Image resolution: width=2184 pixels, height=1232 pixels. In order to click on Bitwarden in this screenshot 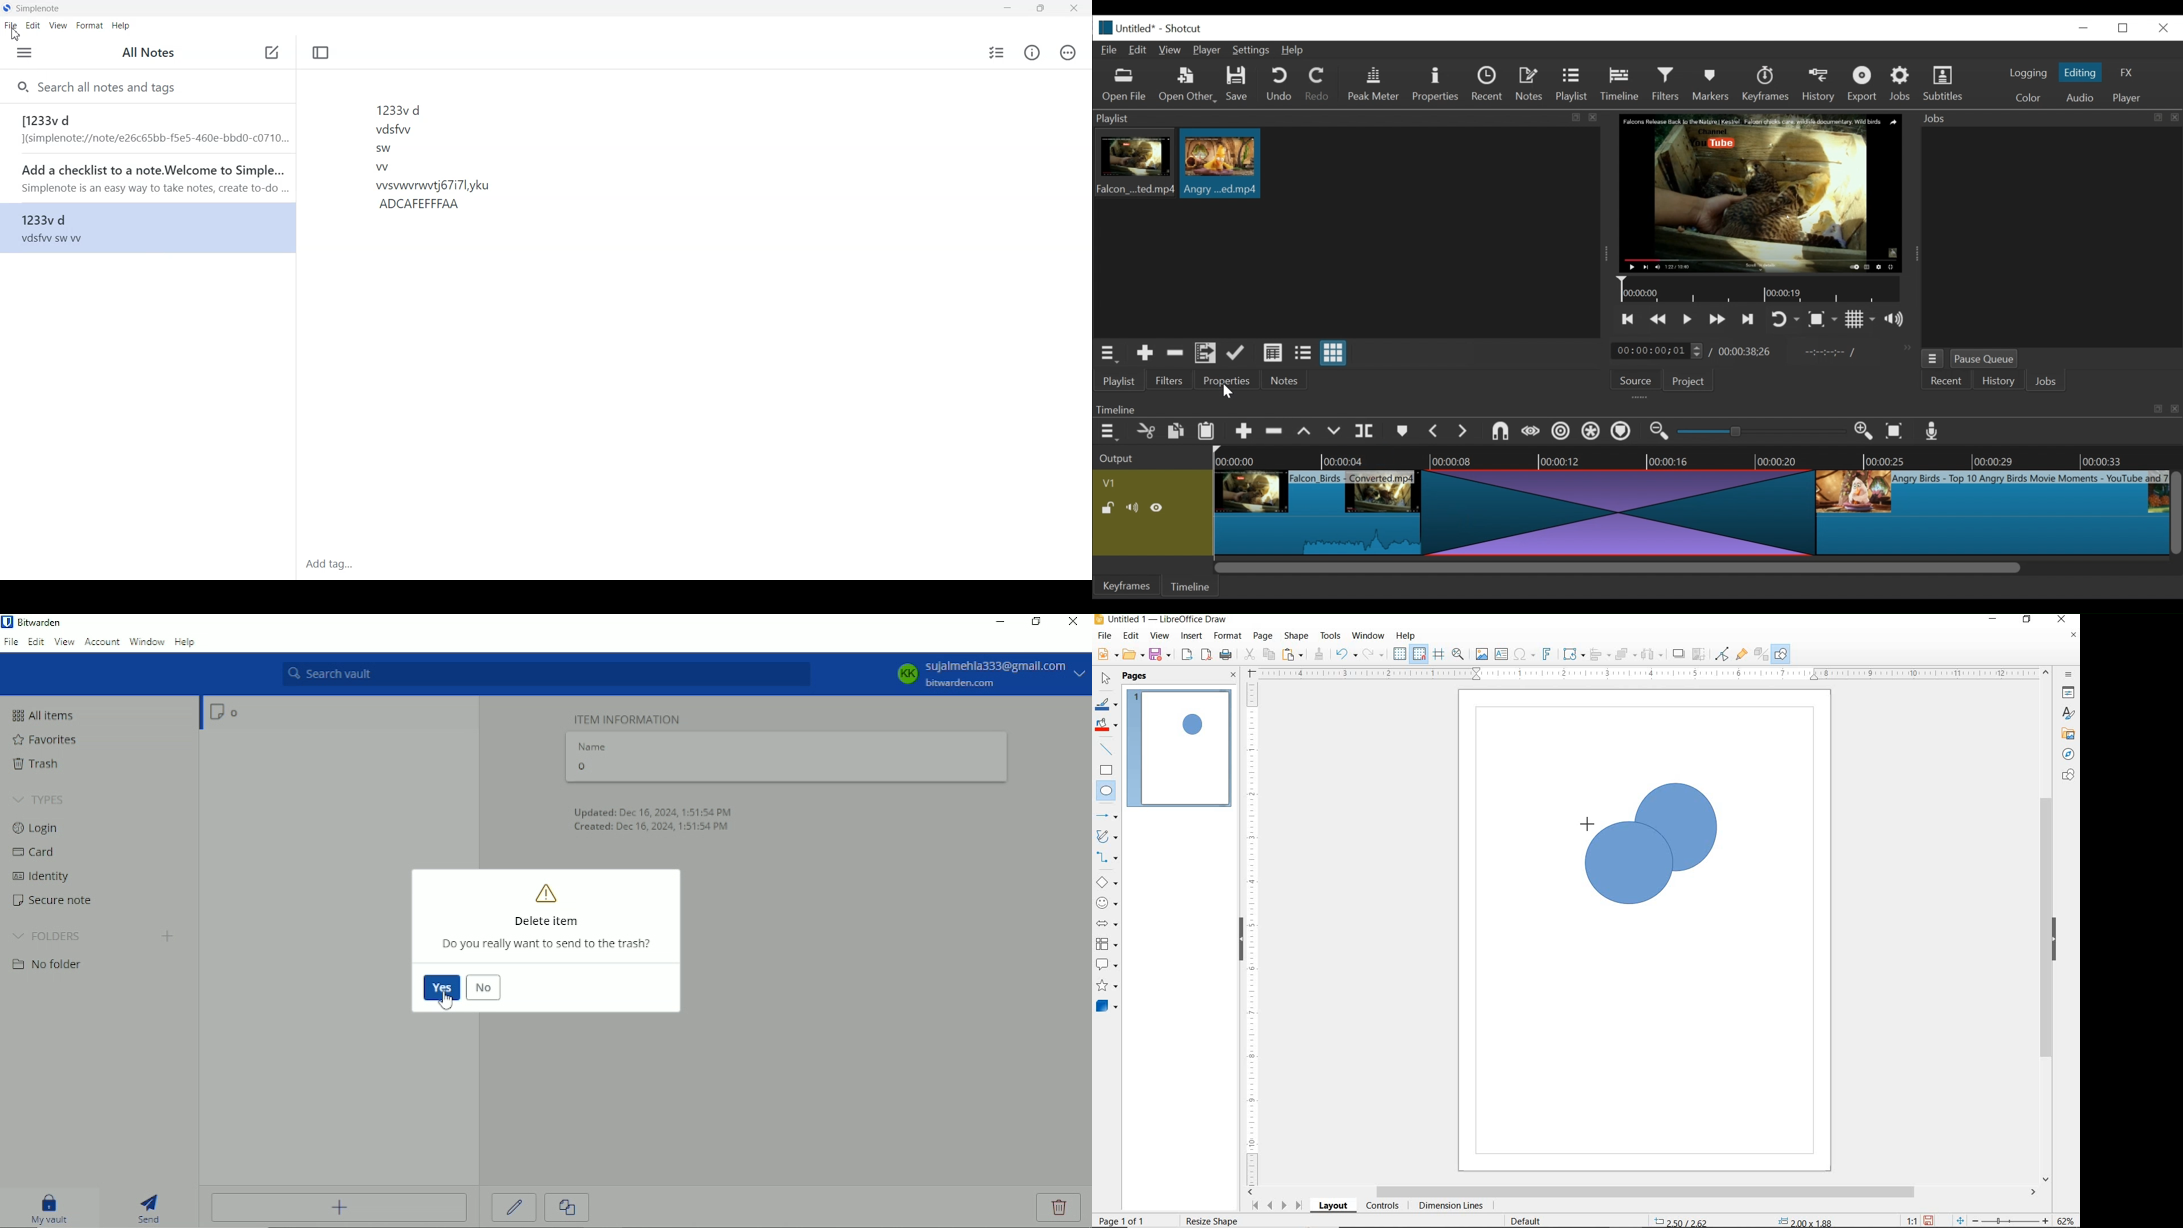, I will do `click(45, 623)`.